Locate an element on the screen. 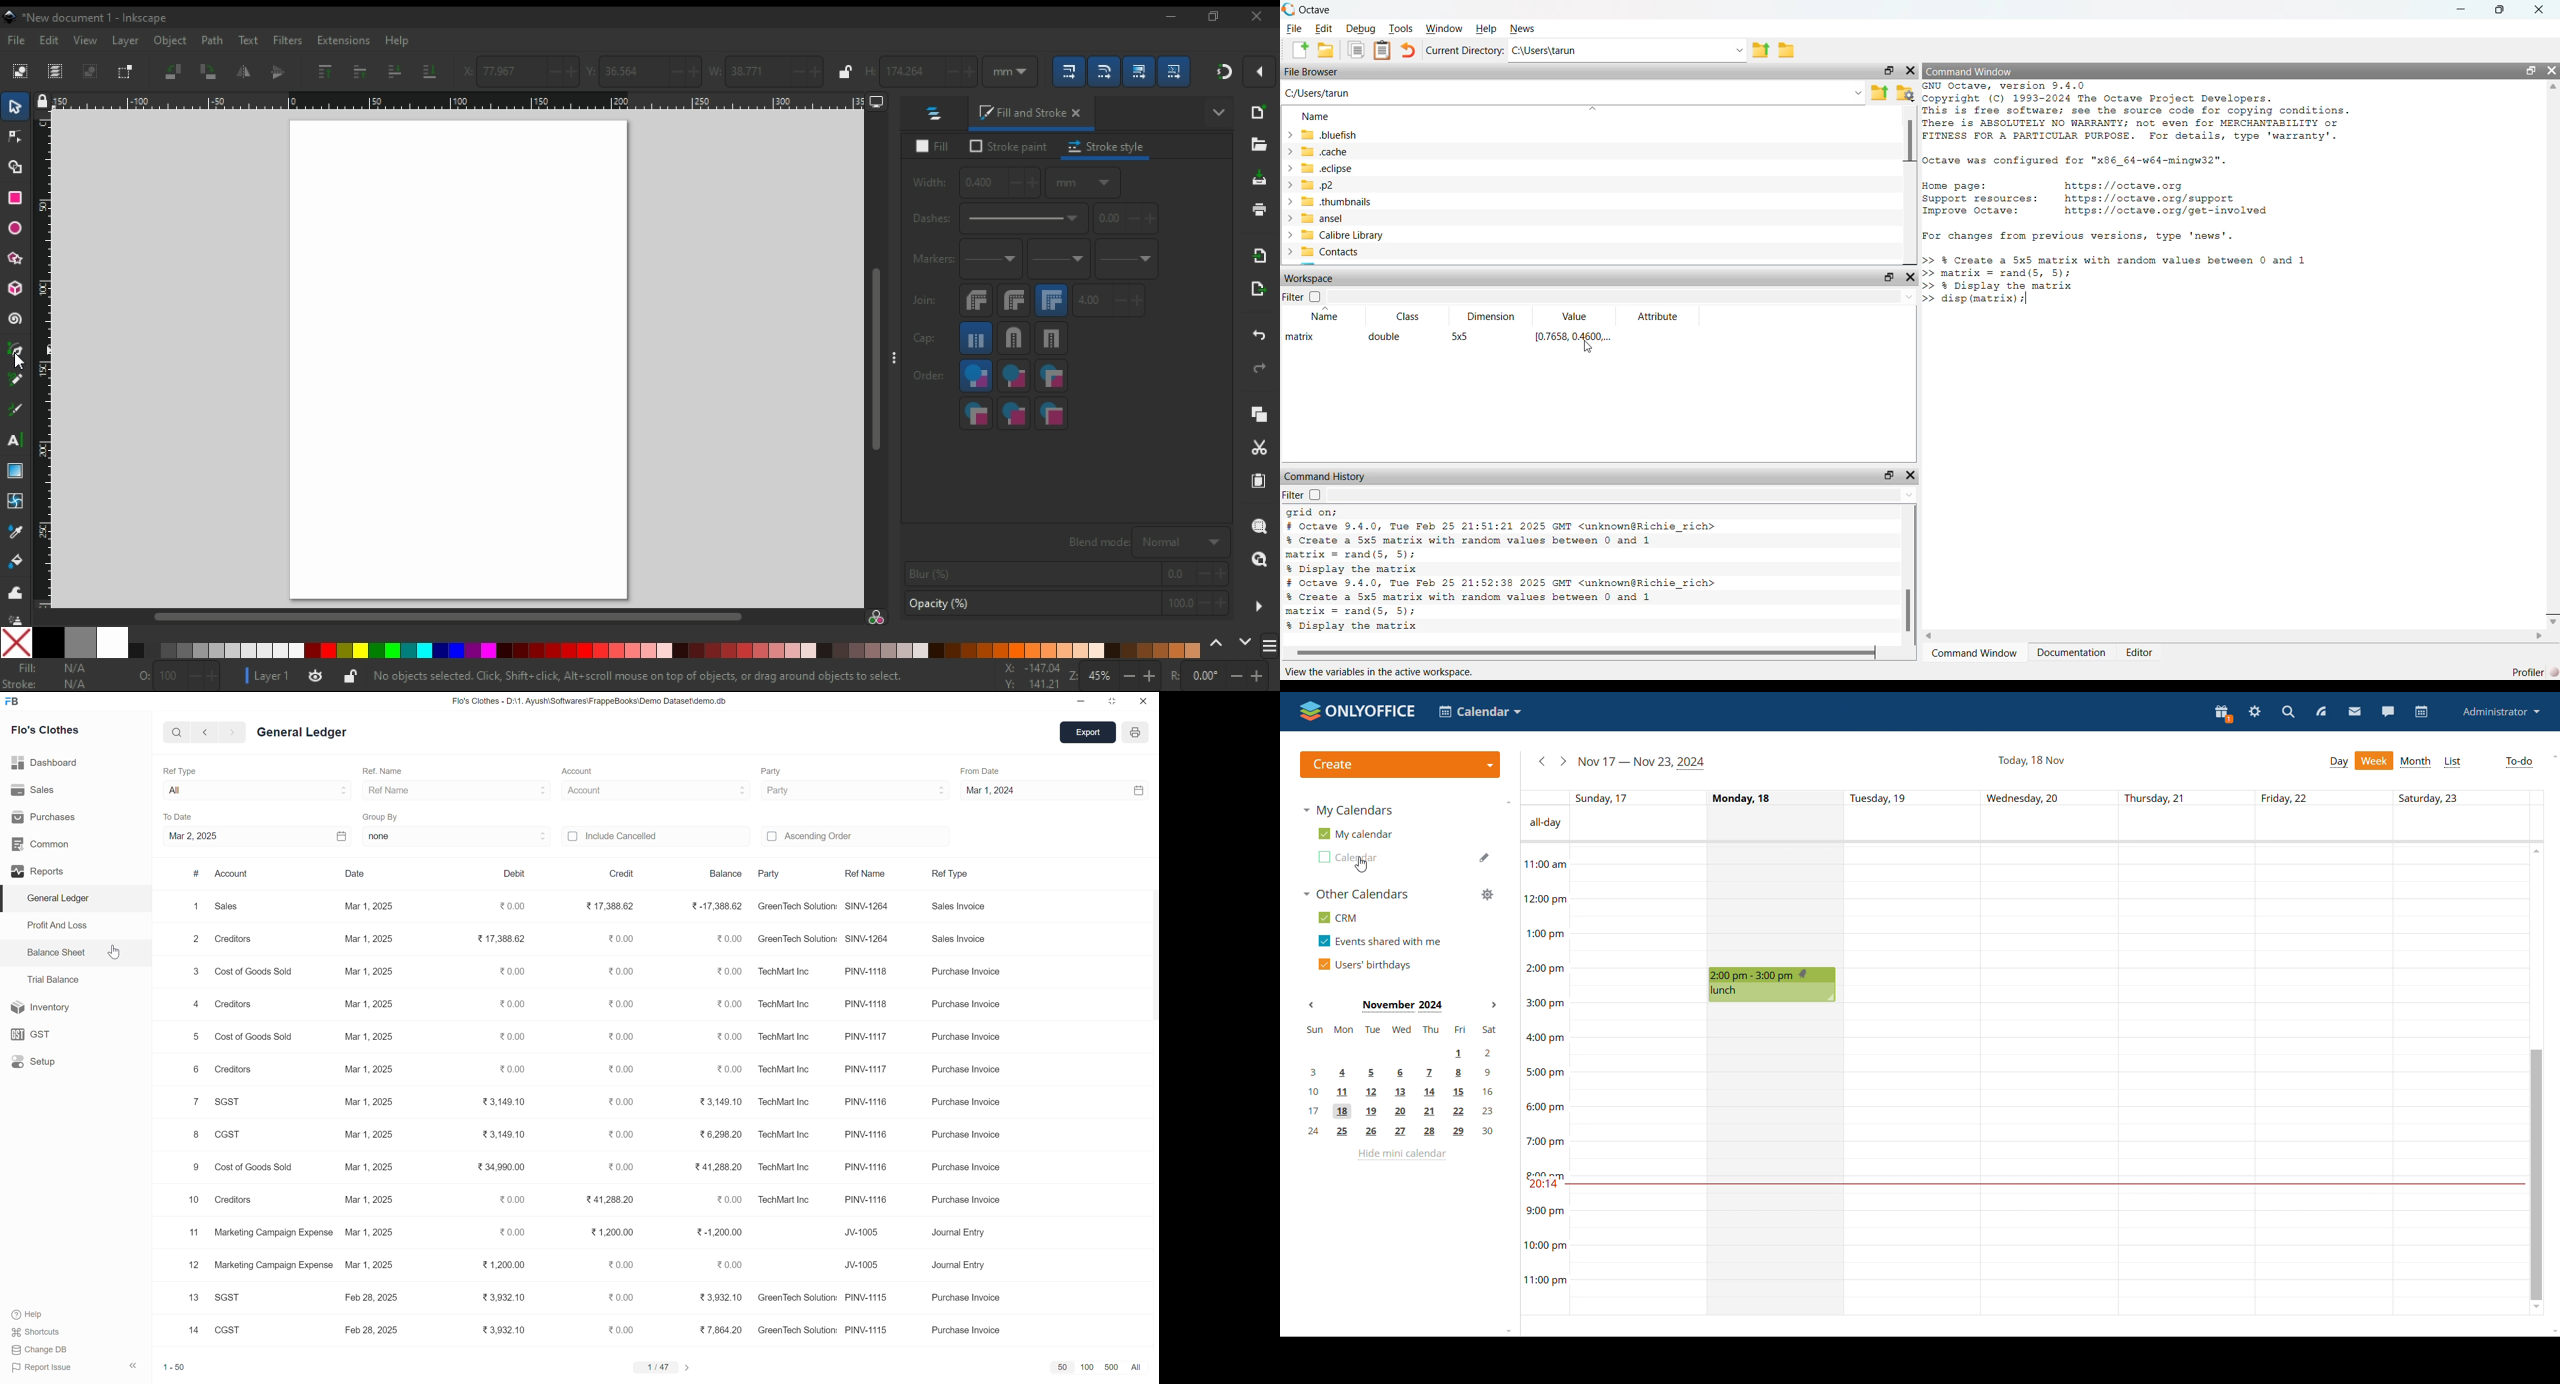 Image resolution: width=2576 pixels, height=1400 pixels. TechMart Inc is located at coordinates (784, 1037).